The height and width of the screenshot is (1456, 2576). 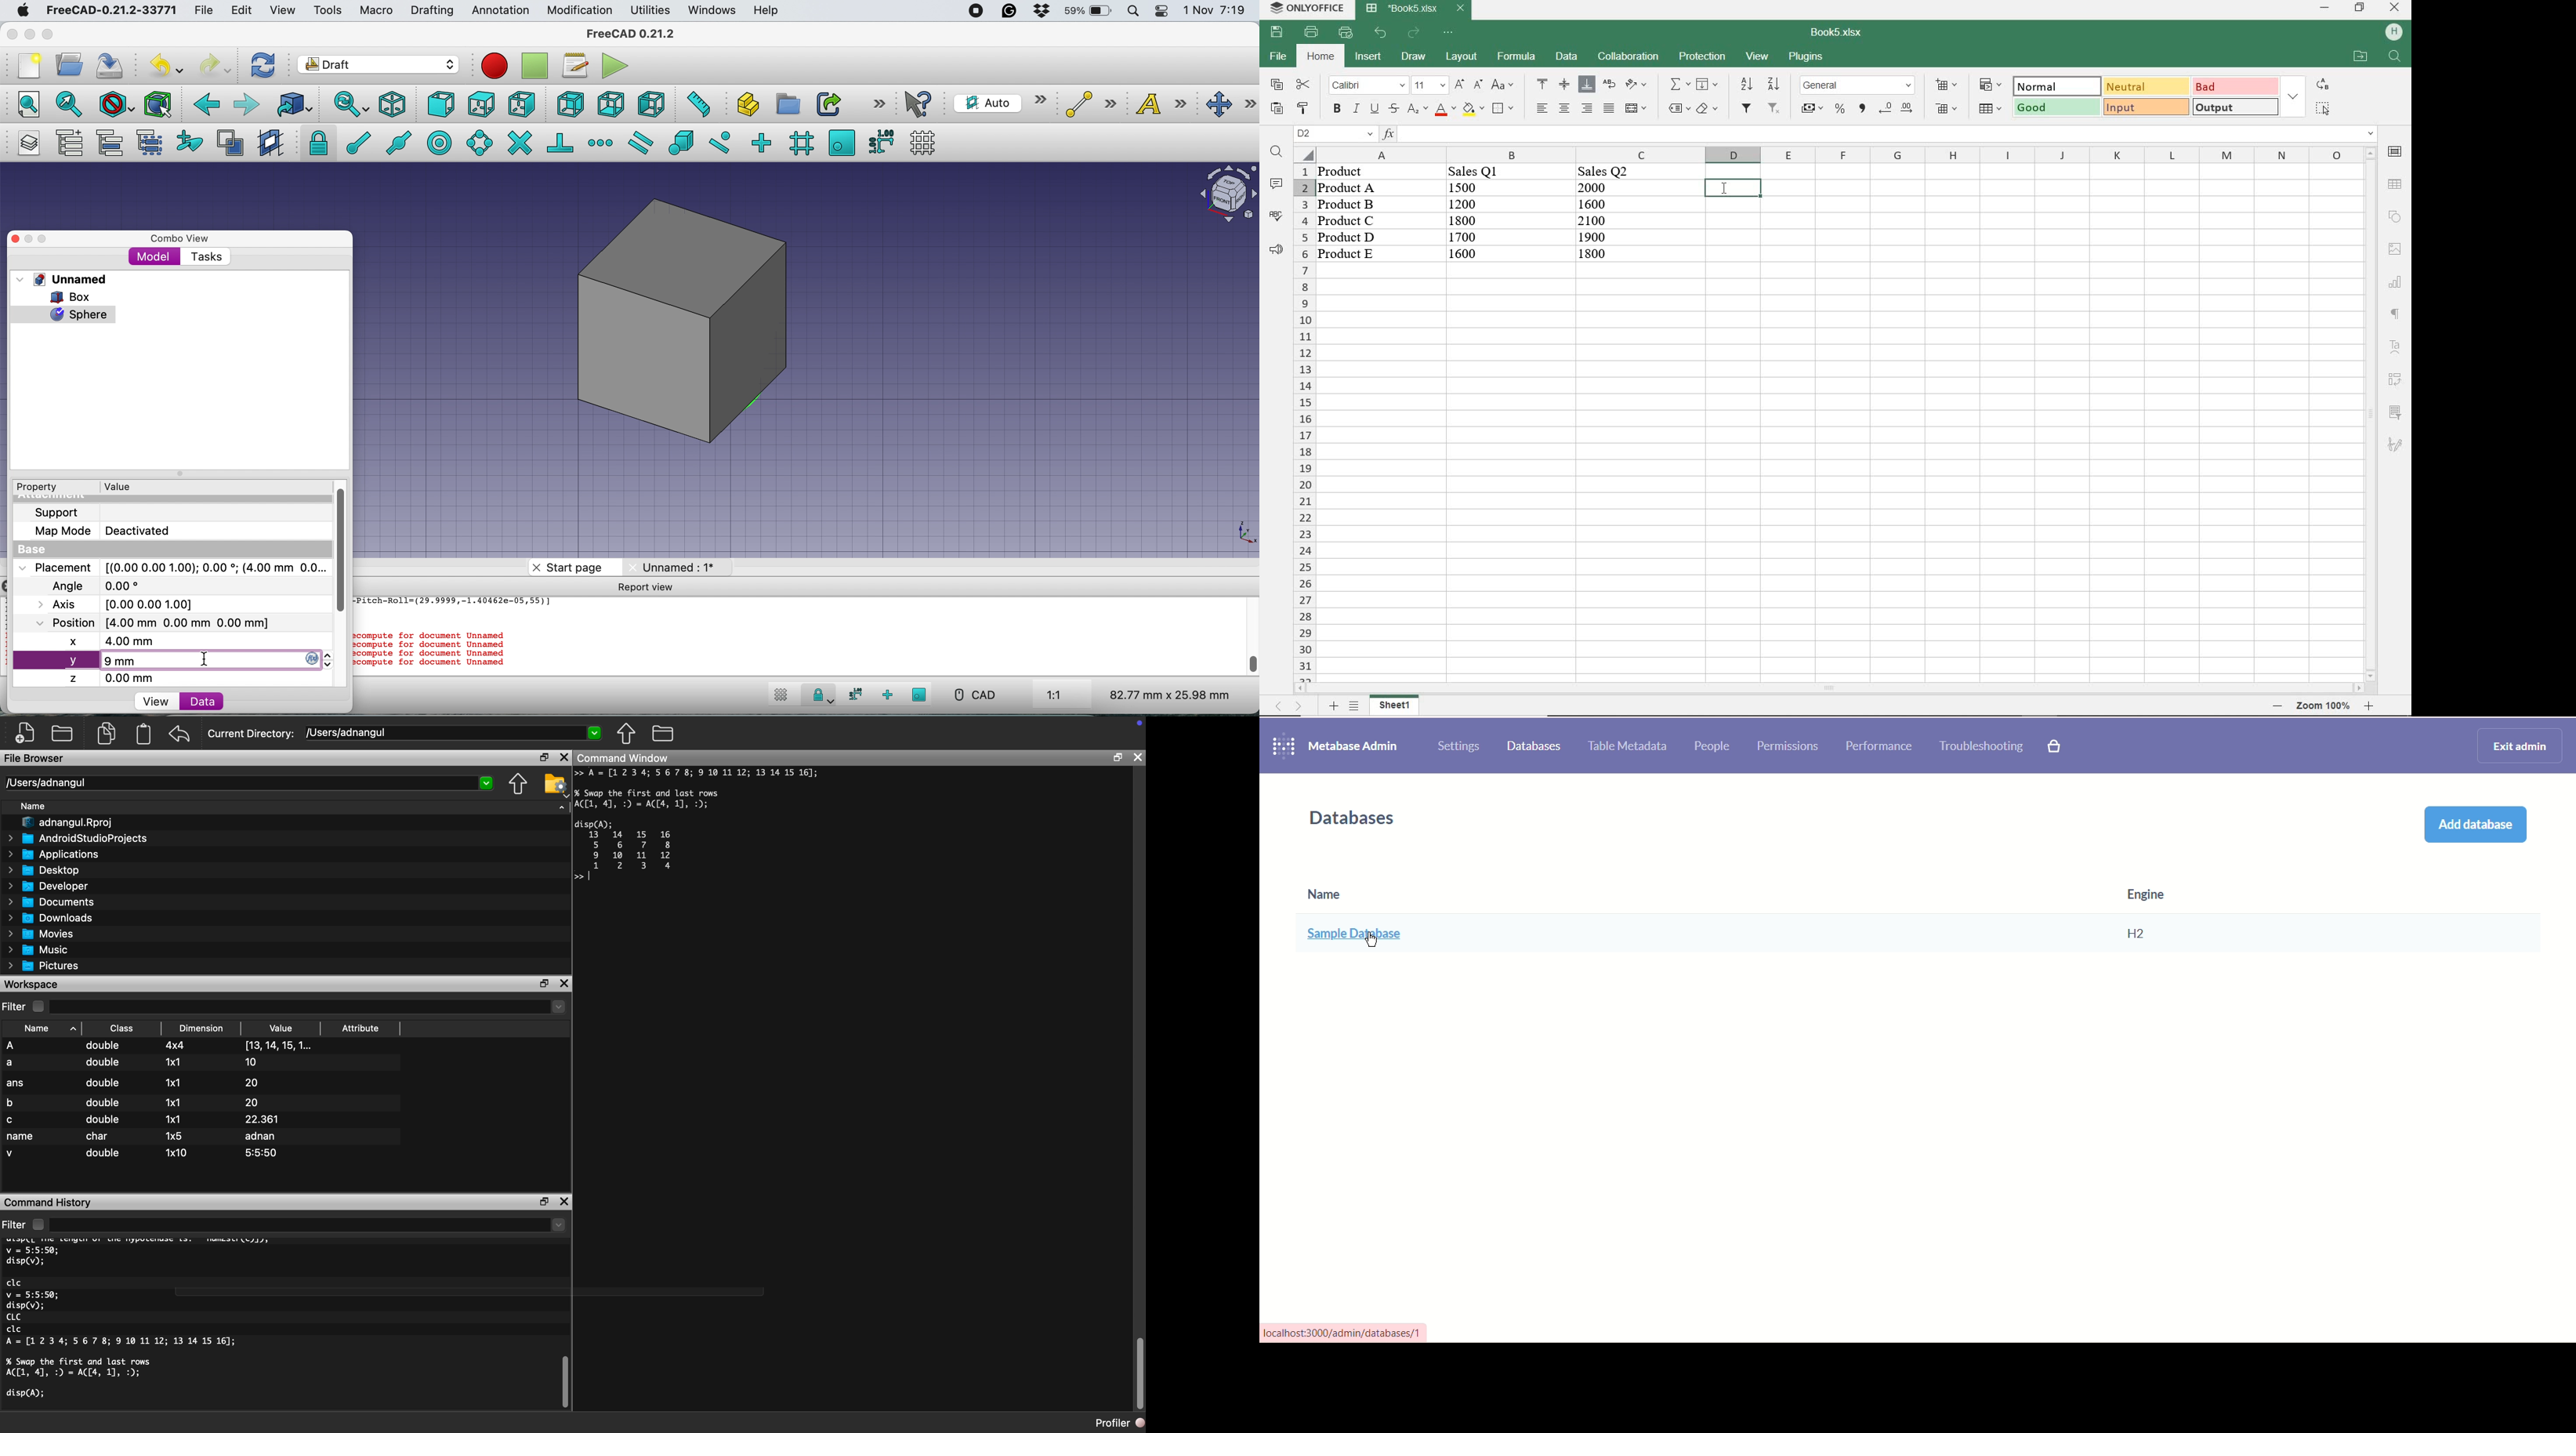 I want to click on current working plane, so click(x=998, y=102).